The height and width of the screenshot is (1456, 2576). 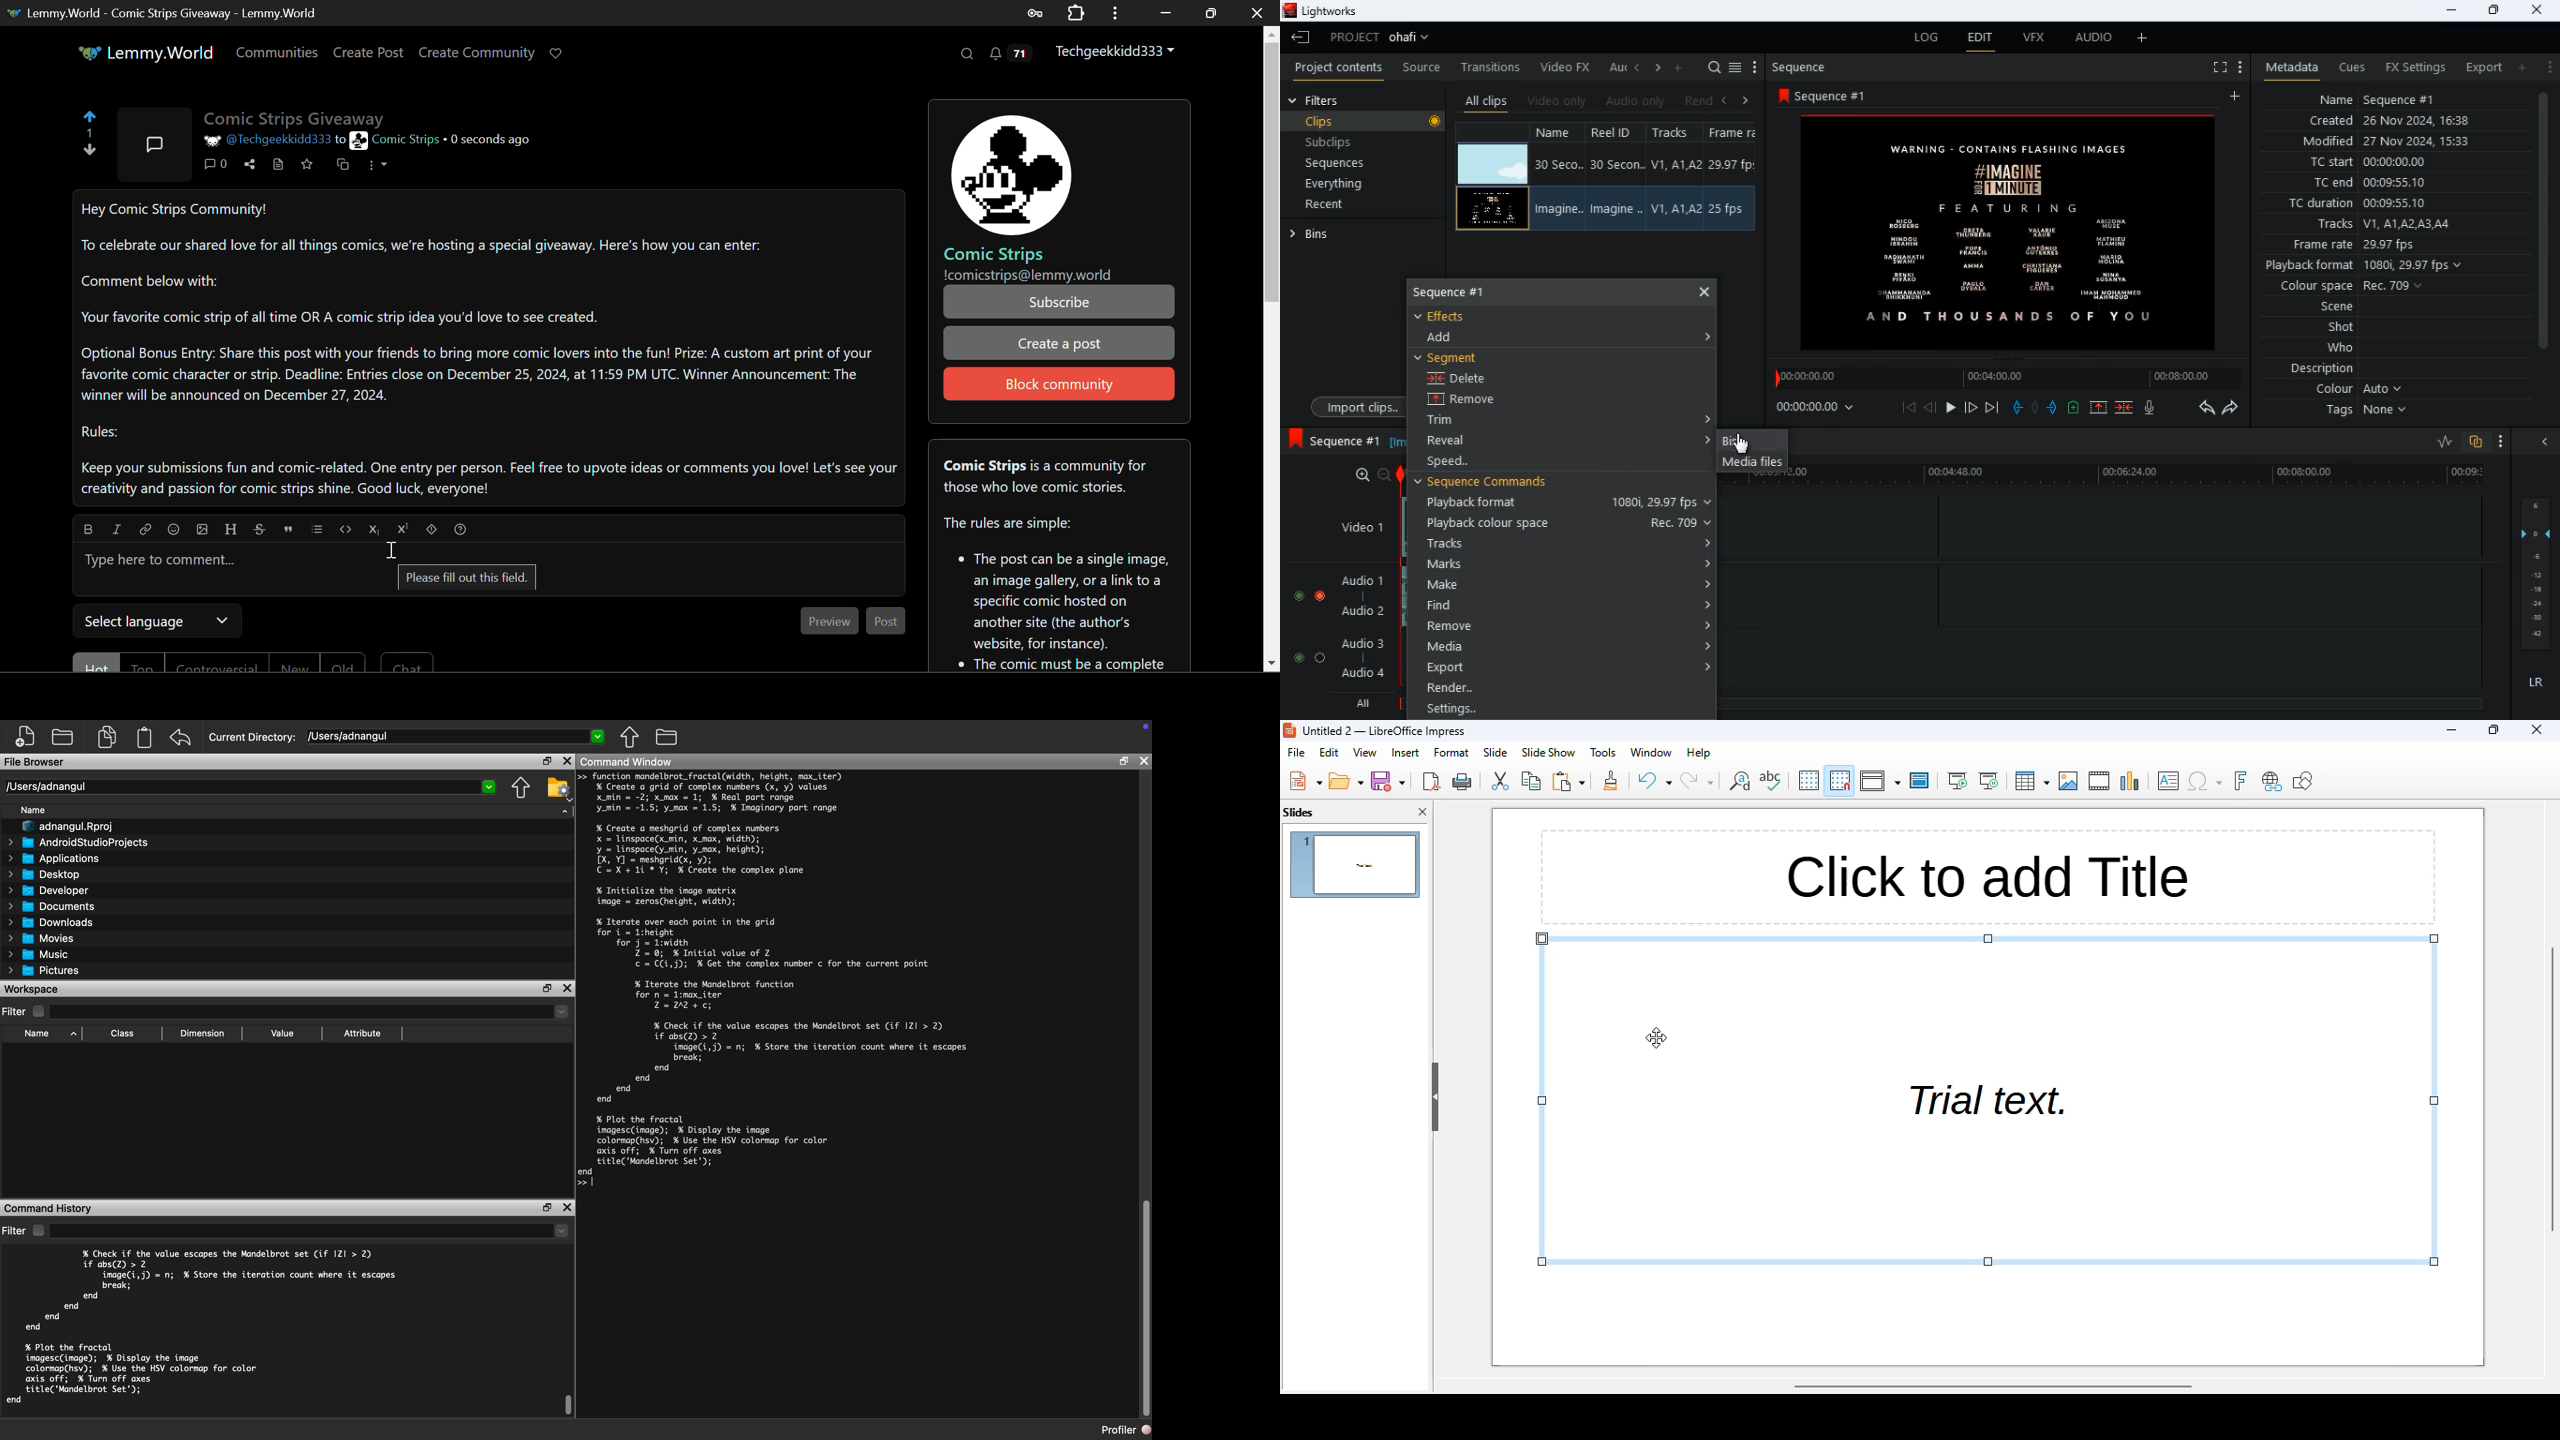 What do you see at coordinates (1025, 274) in the screenshot?
I see `!comicstrips@lemmy.world` at bounding box center [1025, 274].